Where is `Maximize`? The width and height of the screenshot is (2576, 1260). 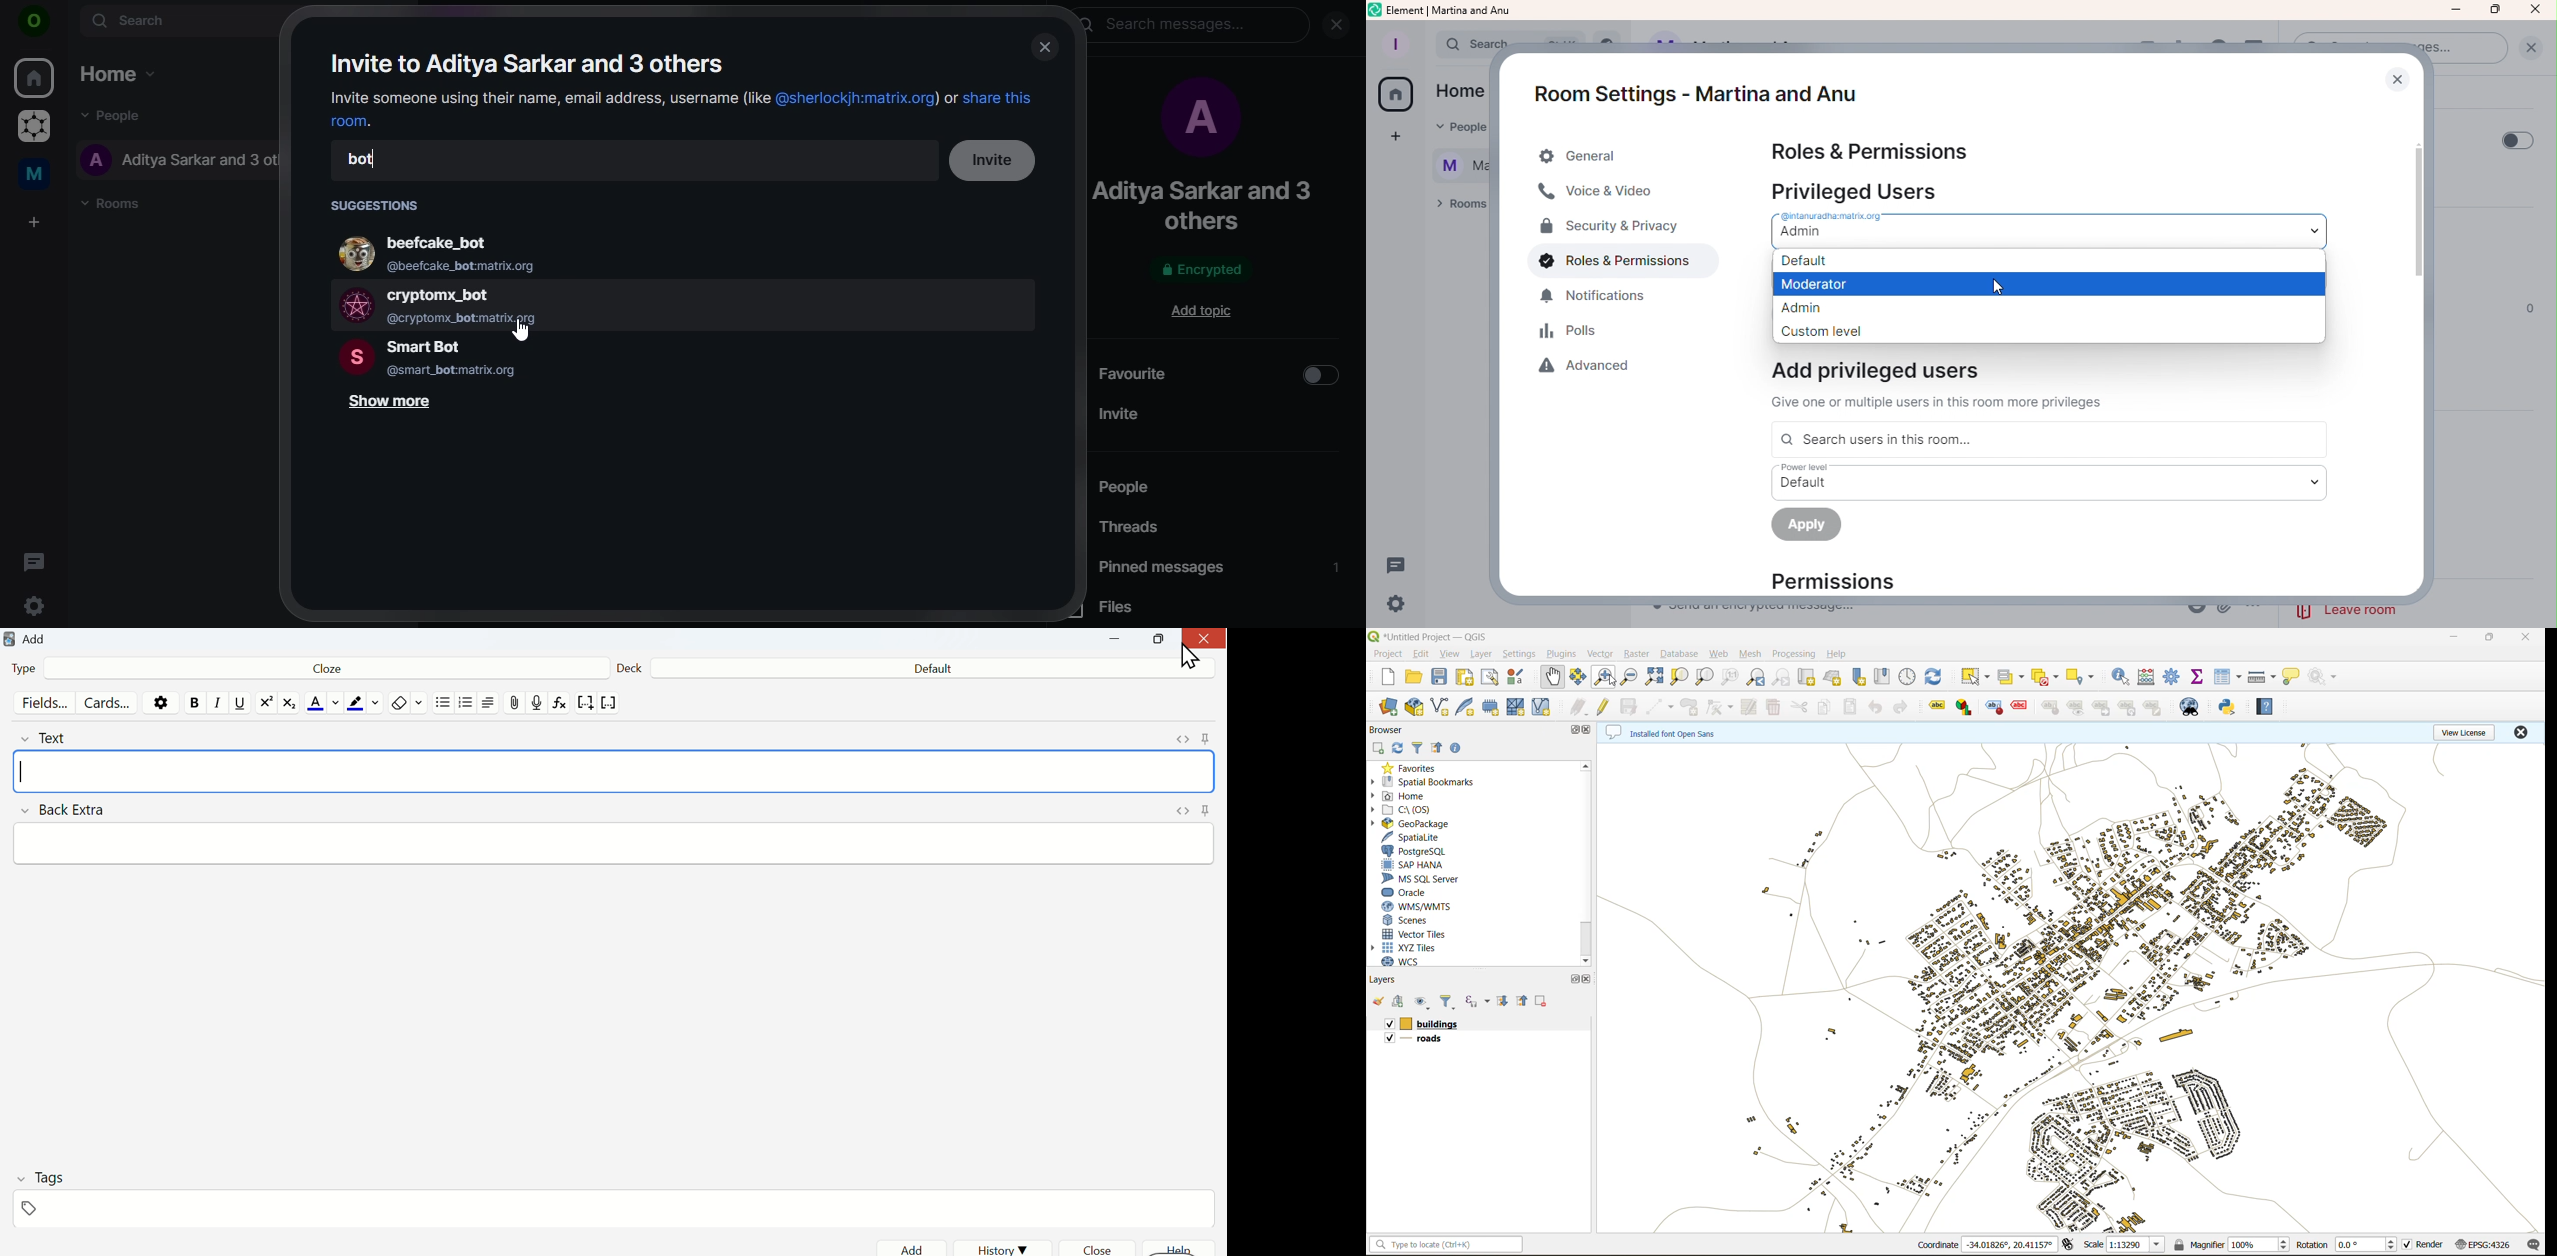 Maximize is located at coordinates (2494, 10).